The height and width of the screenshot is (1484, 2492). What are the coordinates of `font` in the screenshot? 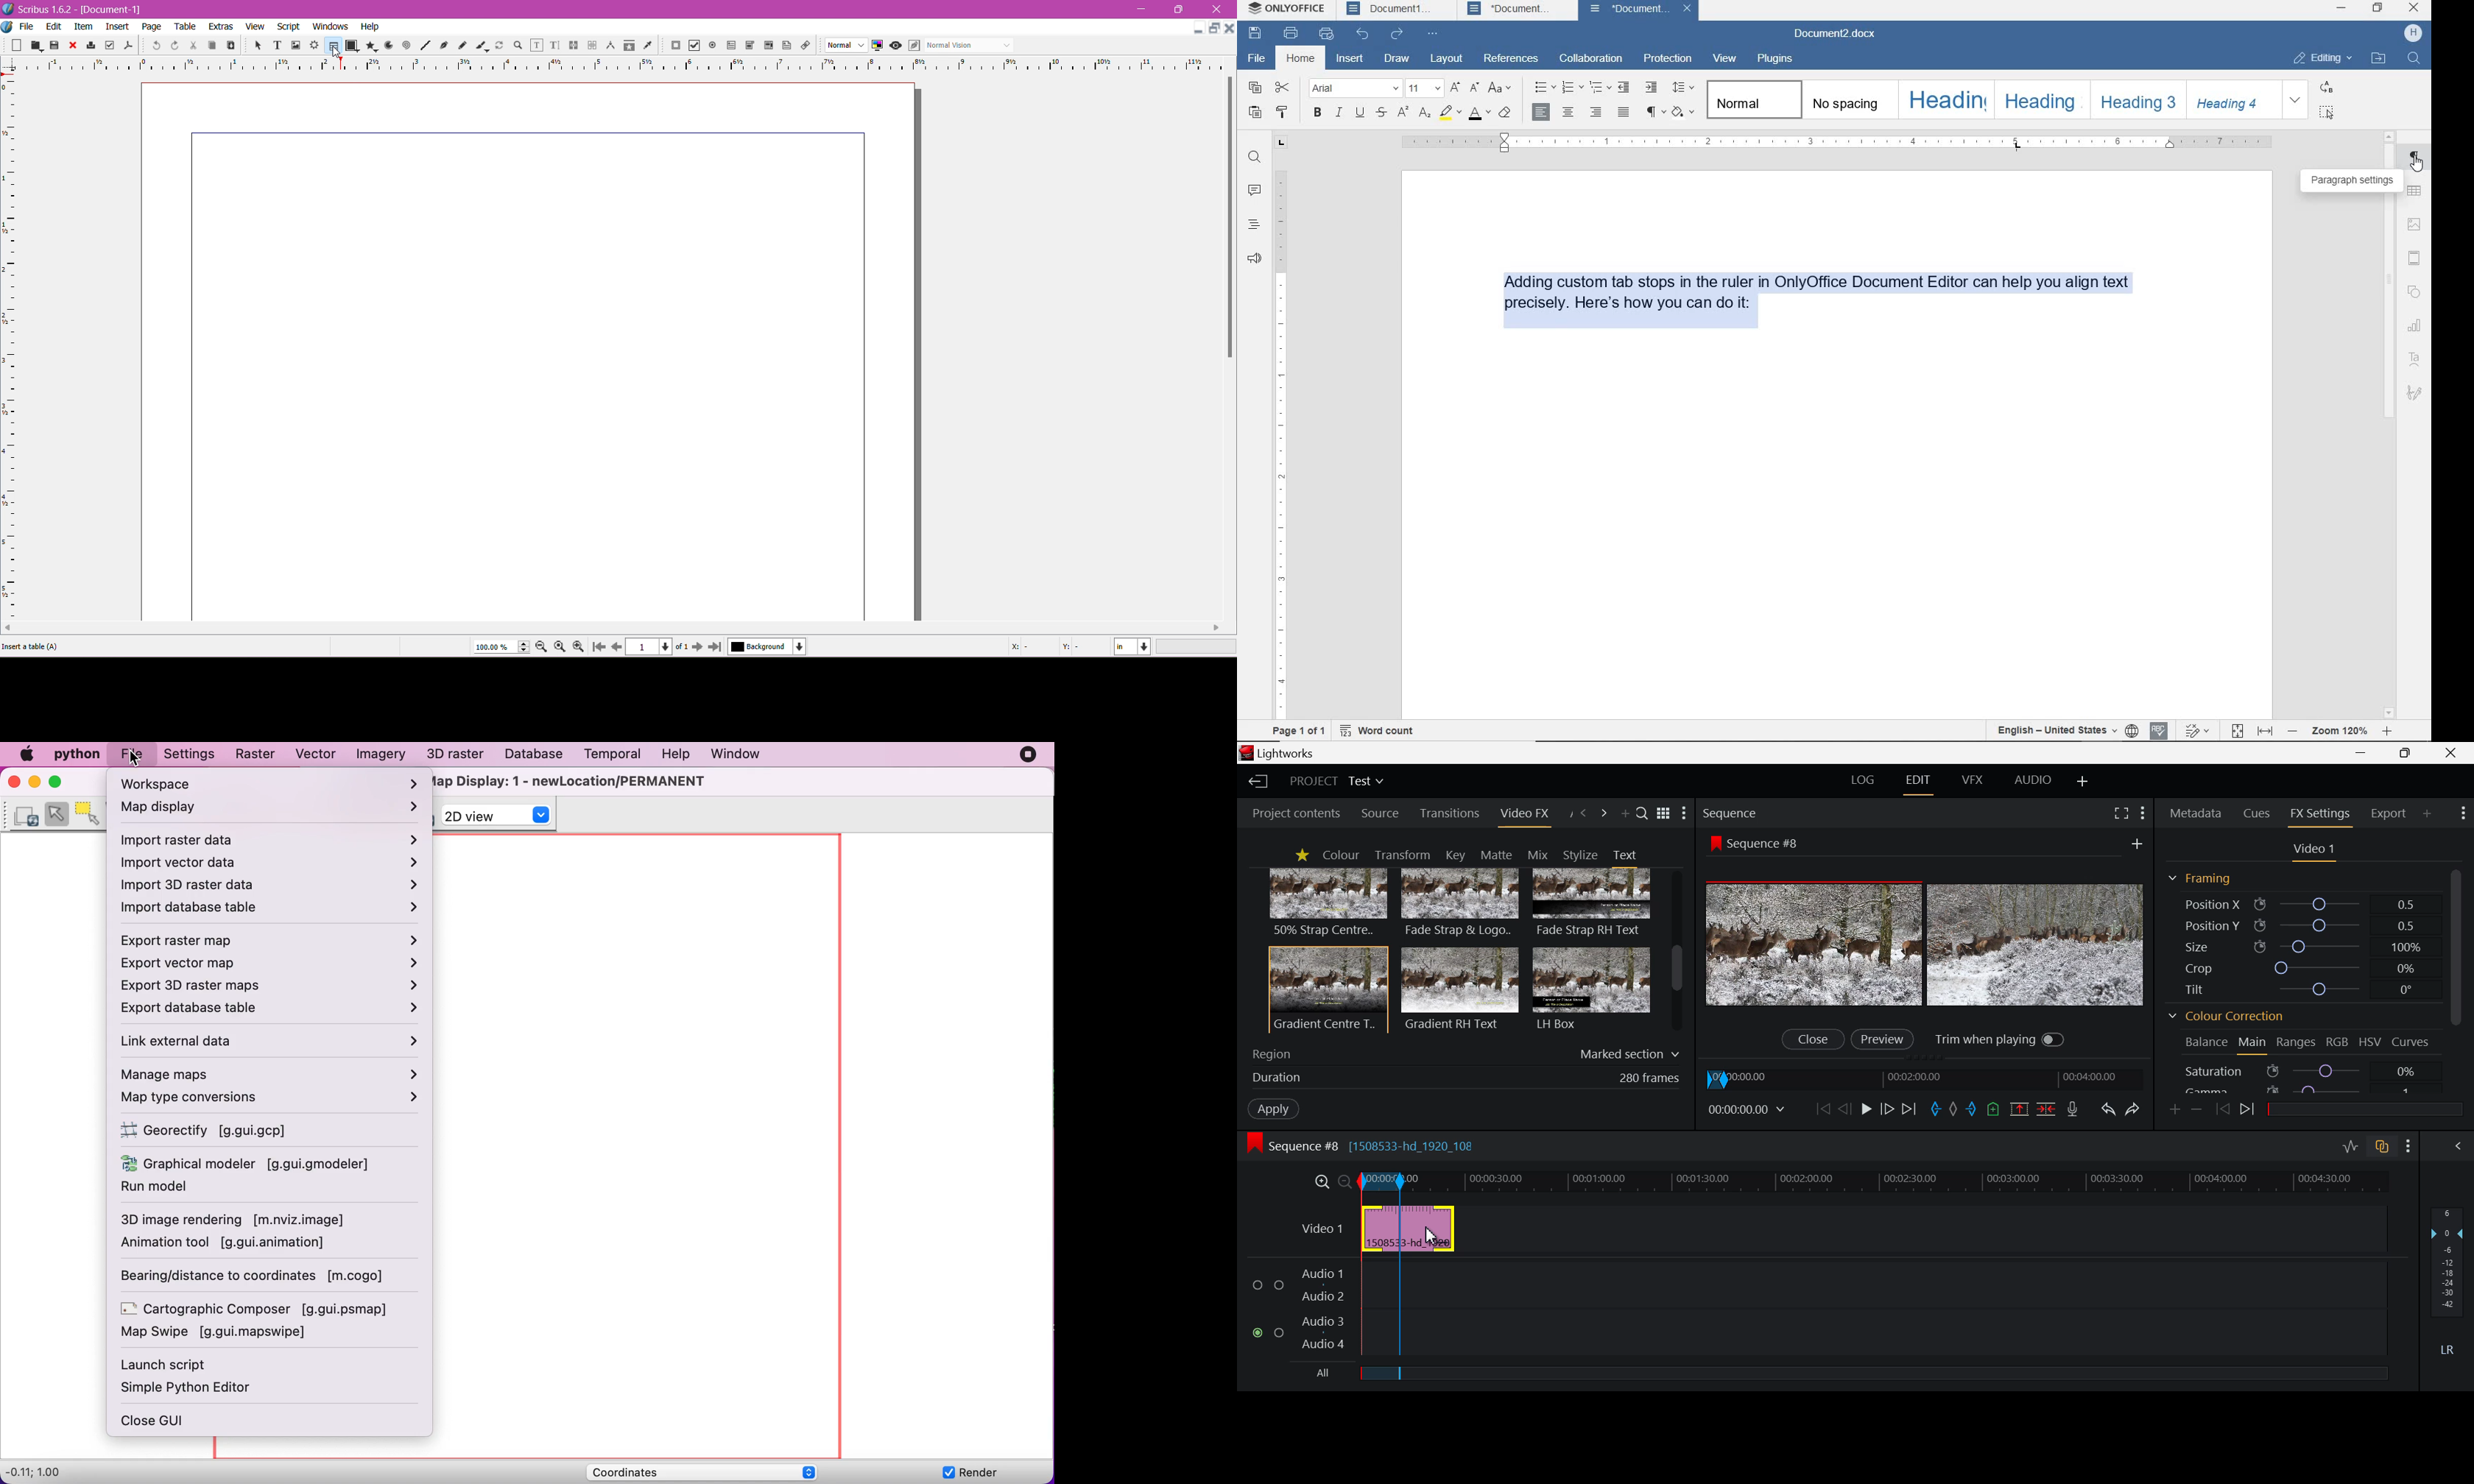 It's located at (1355, 88).